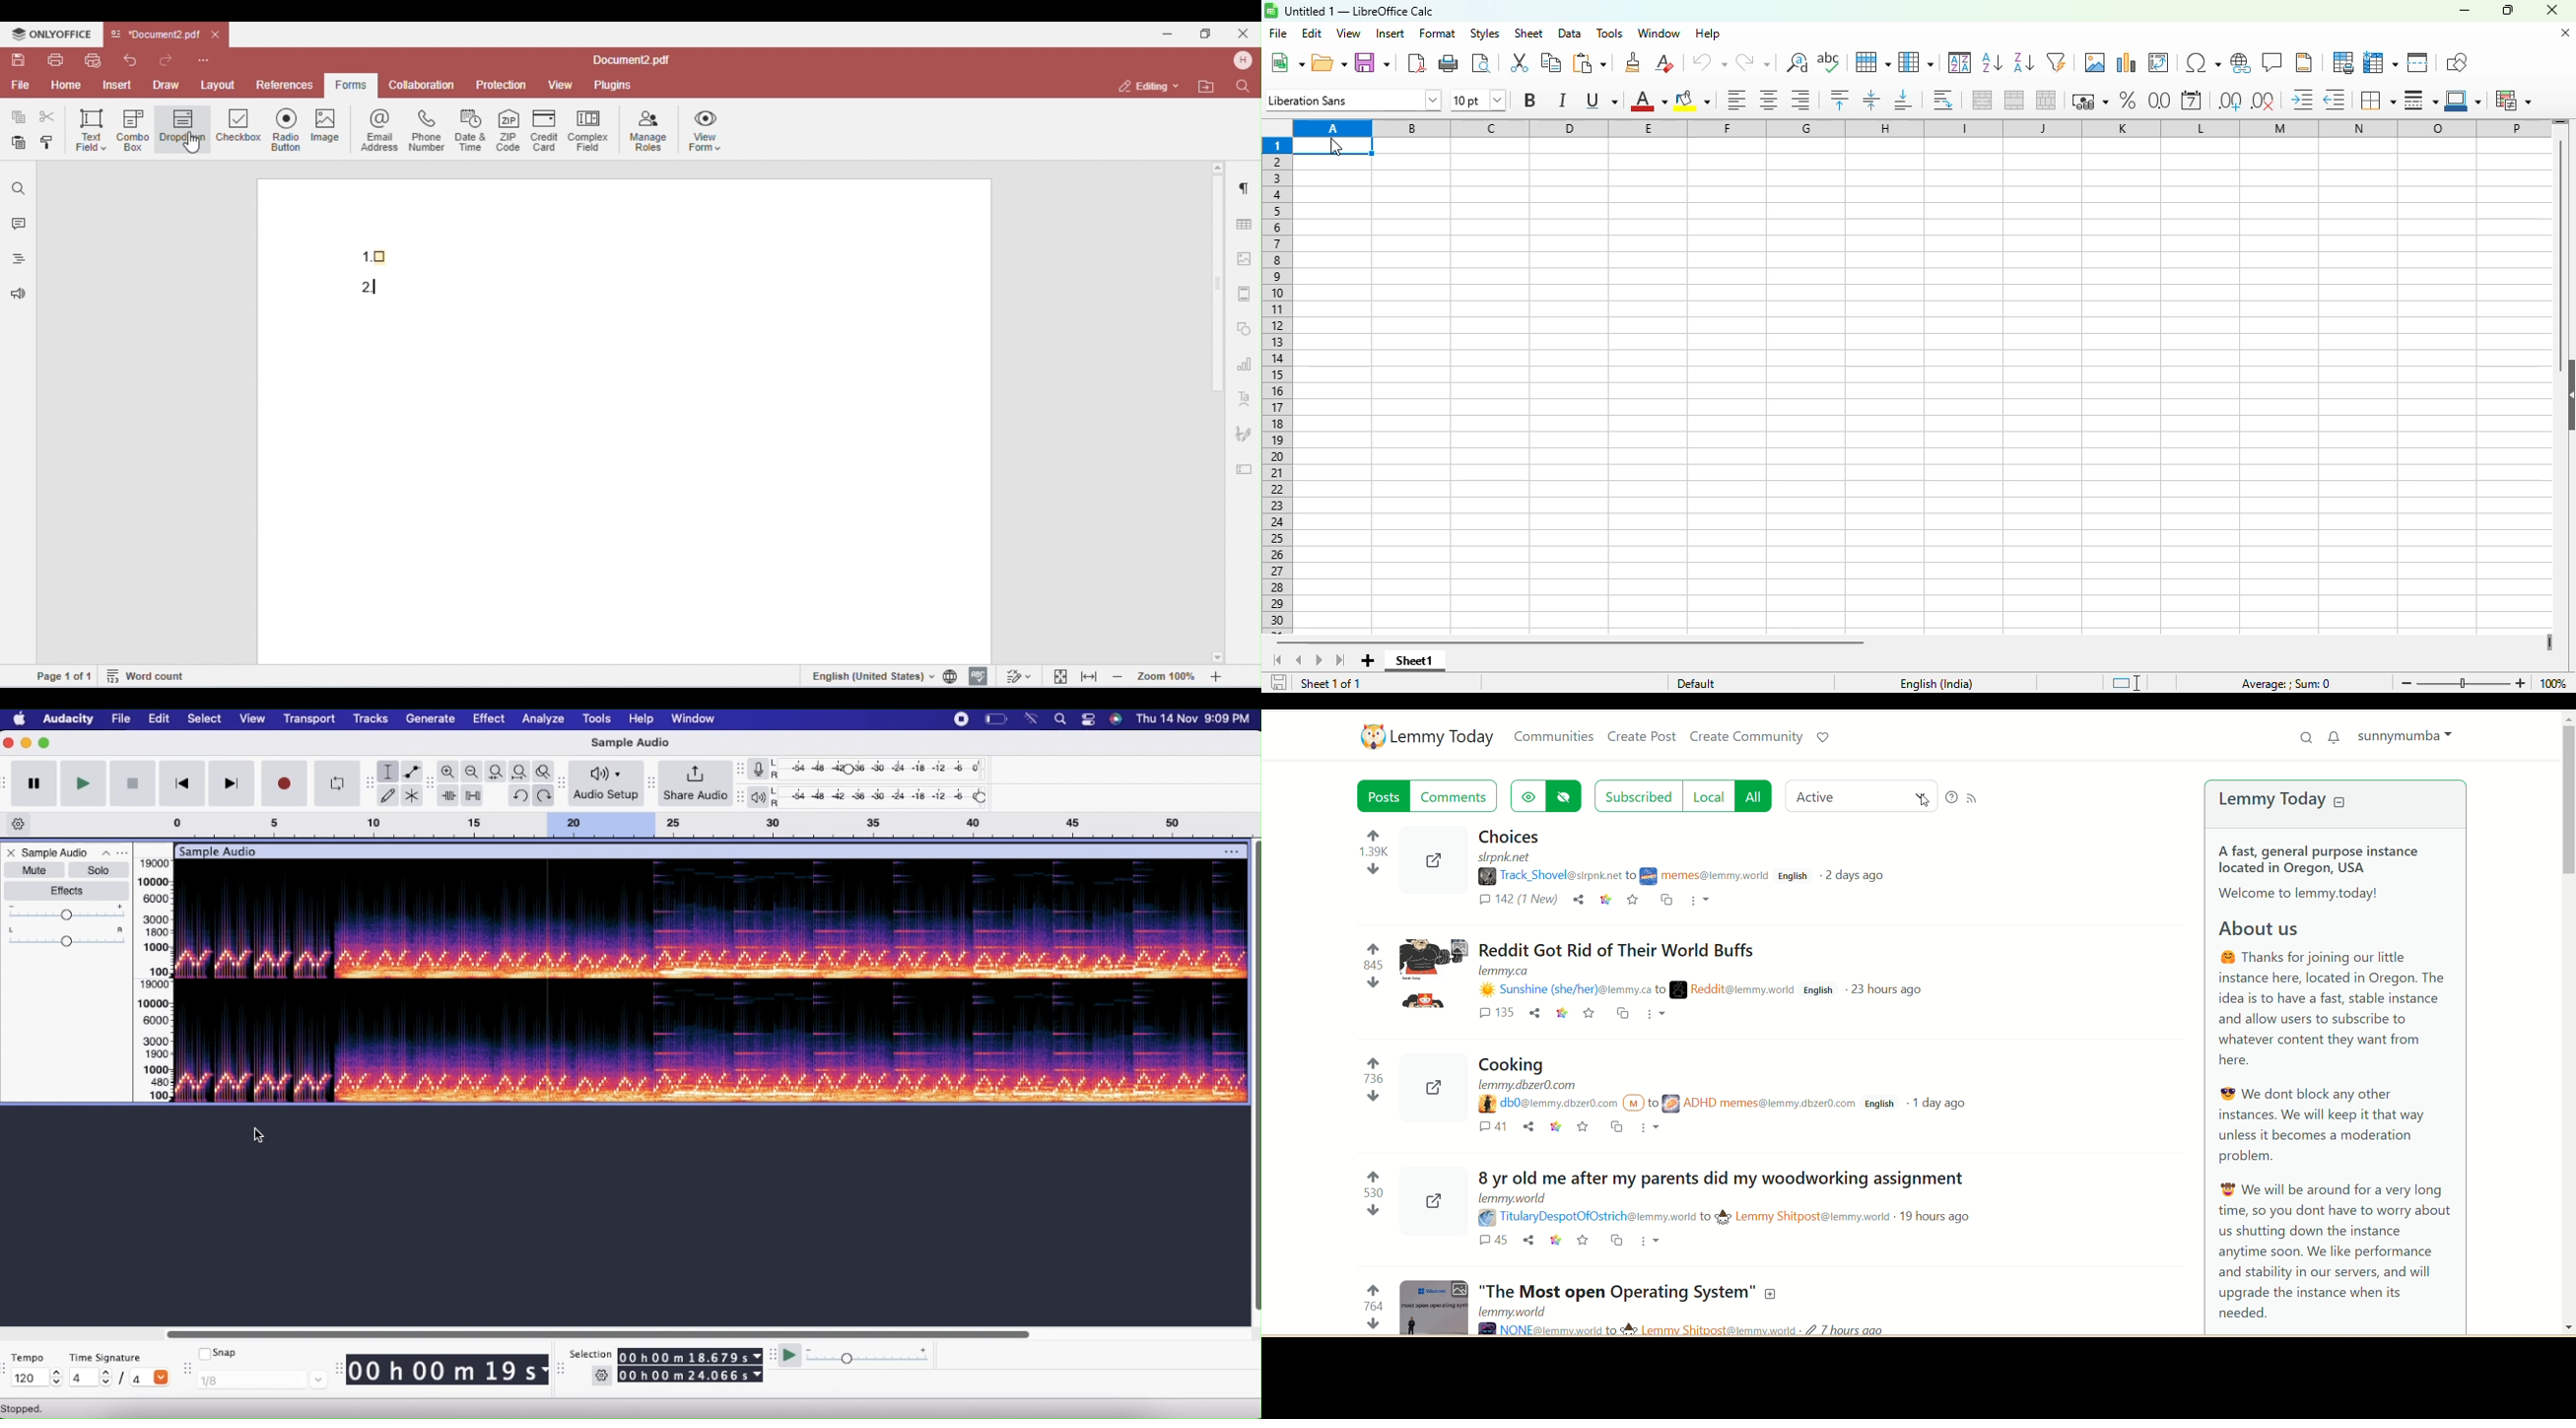 The image size is (2576, 1428). What do you see at coordinates (1276, 660) in the screenshot?
I see `scroll to first page` at bounding box center [1276, 660].